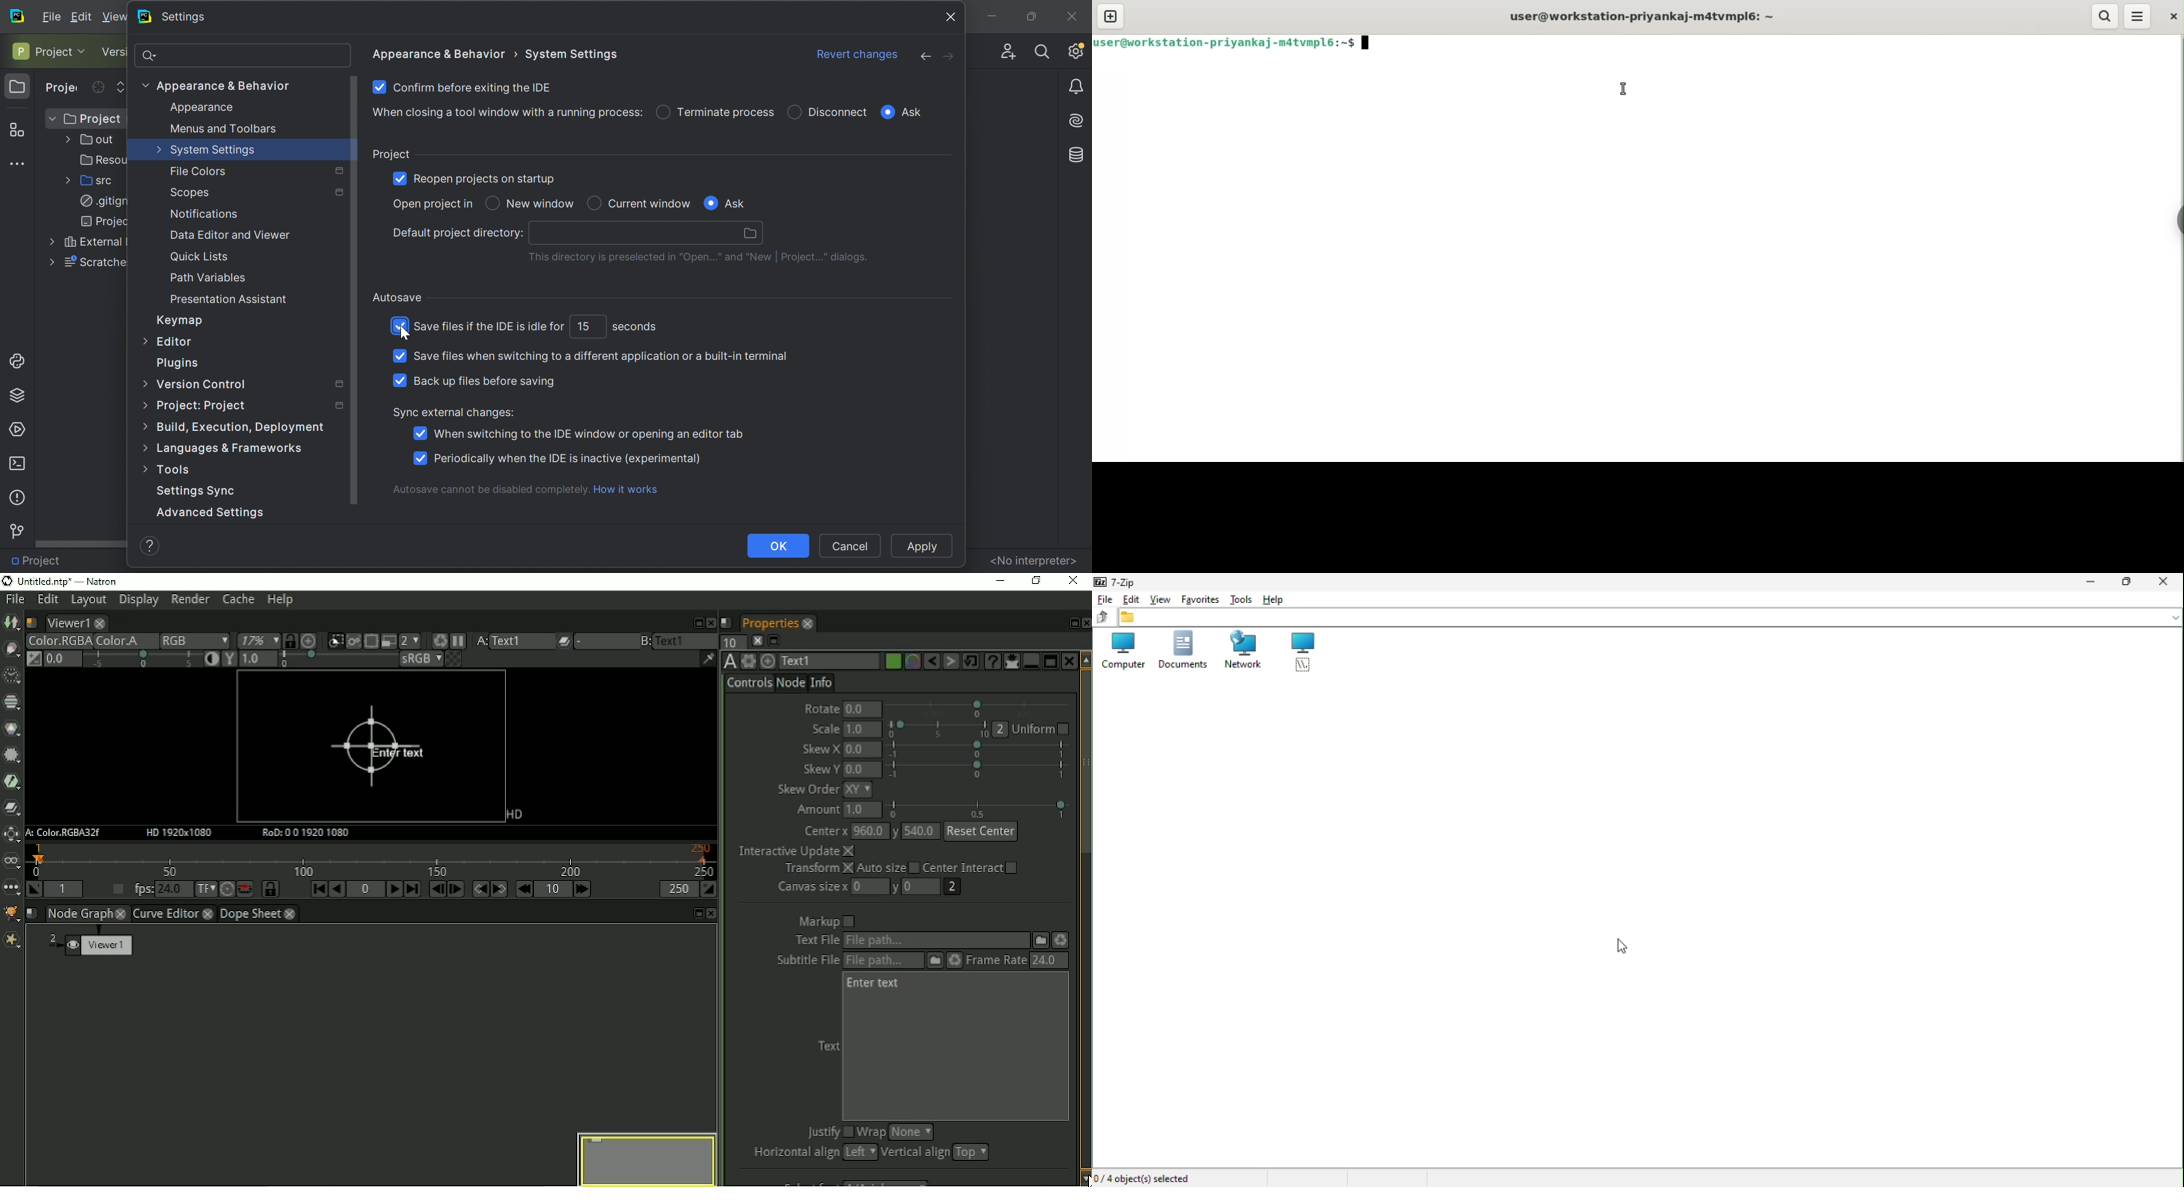 The width and height of the screenshot is (2184, 1204). I want to click on close, so click(122, 913).